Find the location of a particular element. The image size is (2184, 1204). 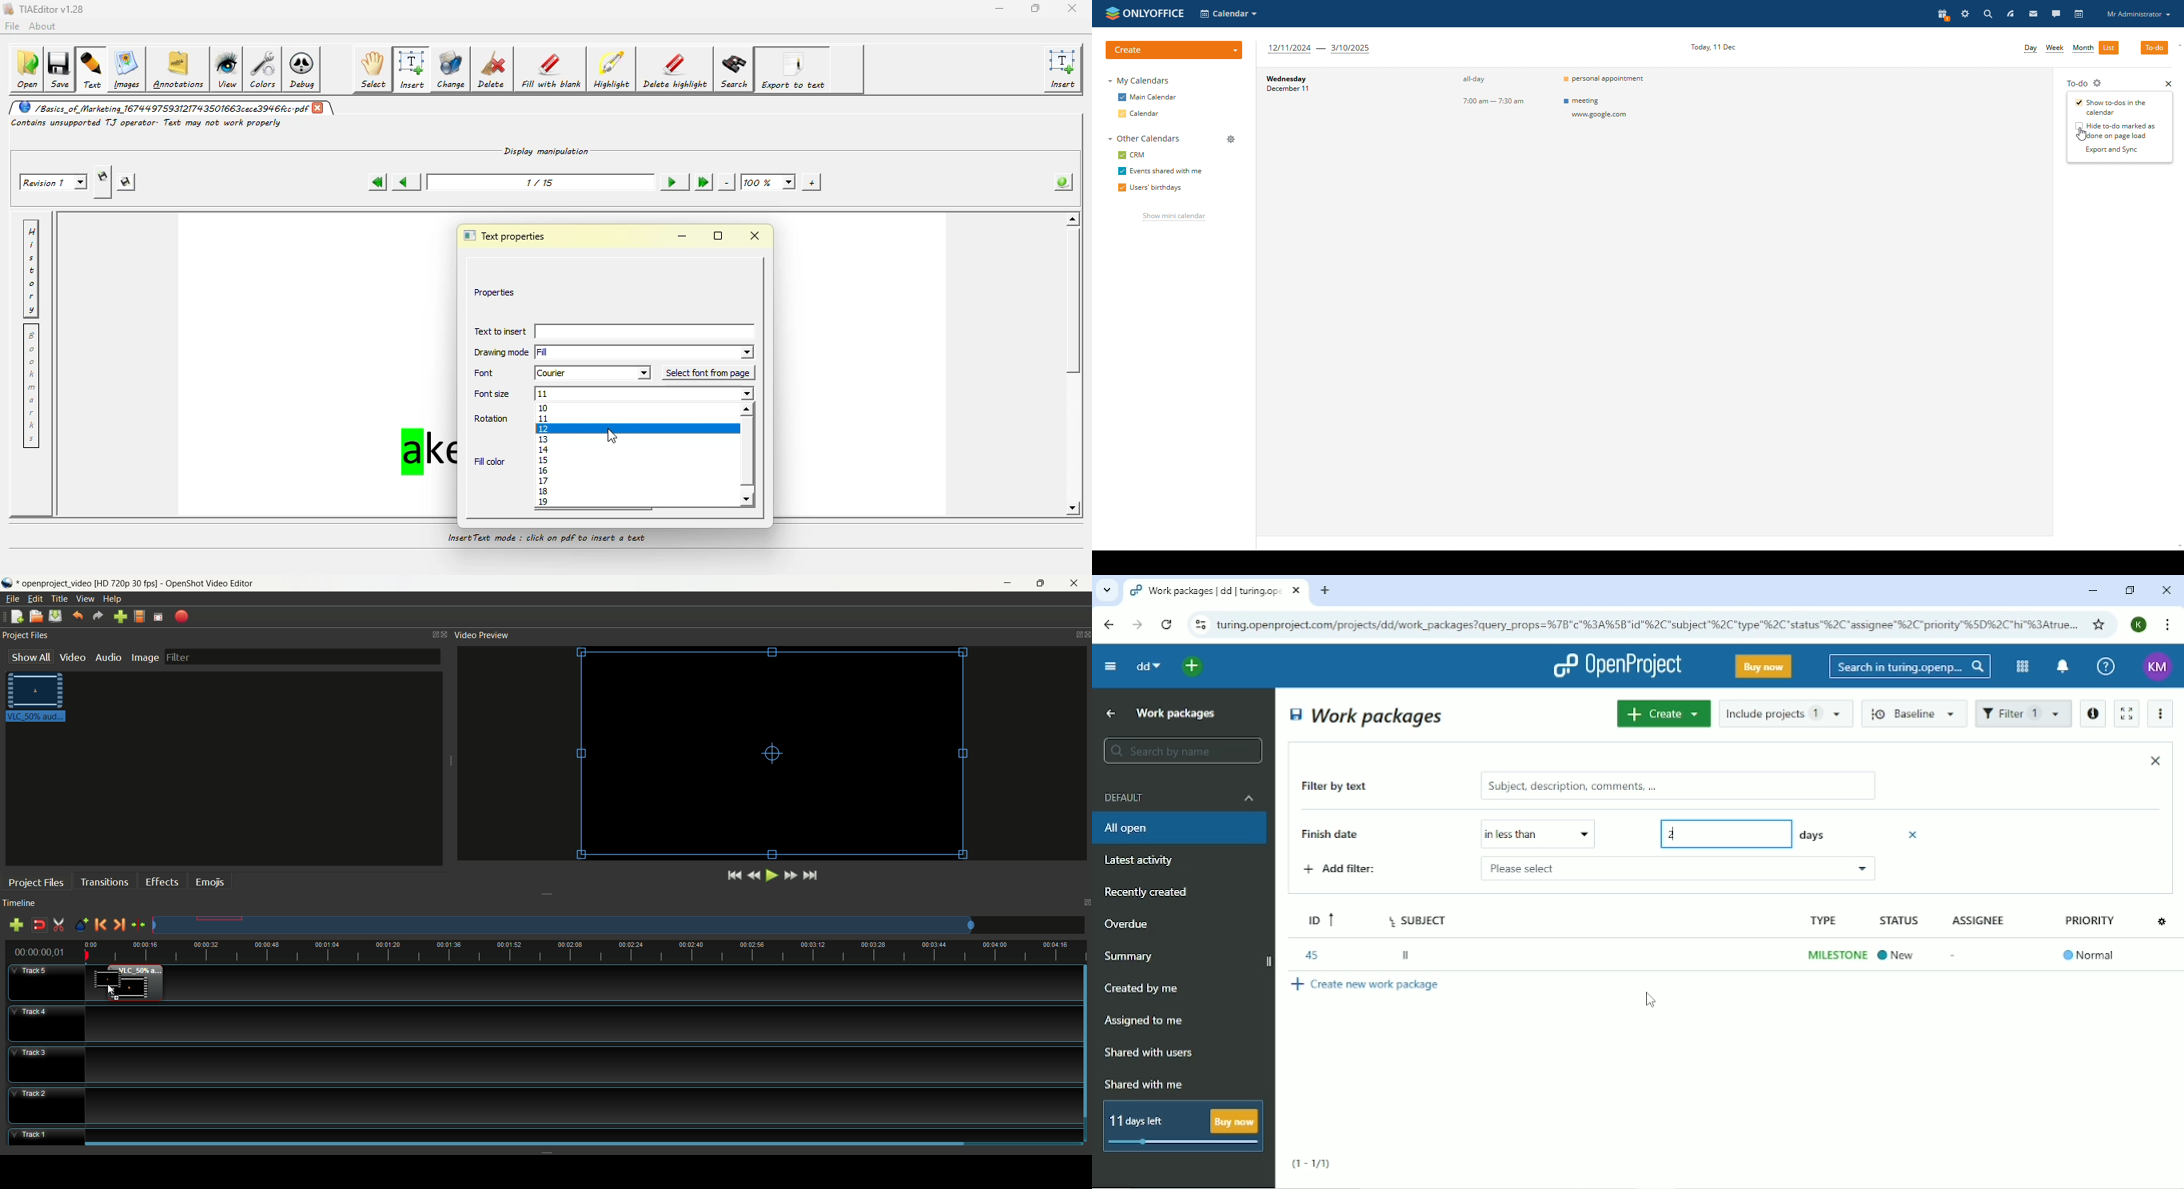

Collapse project menu is located at coordinates (1109, 665).